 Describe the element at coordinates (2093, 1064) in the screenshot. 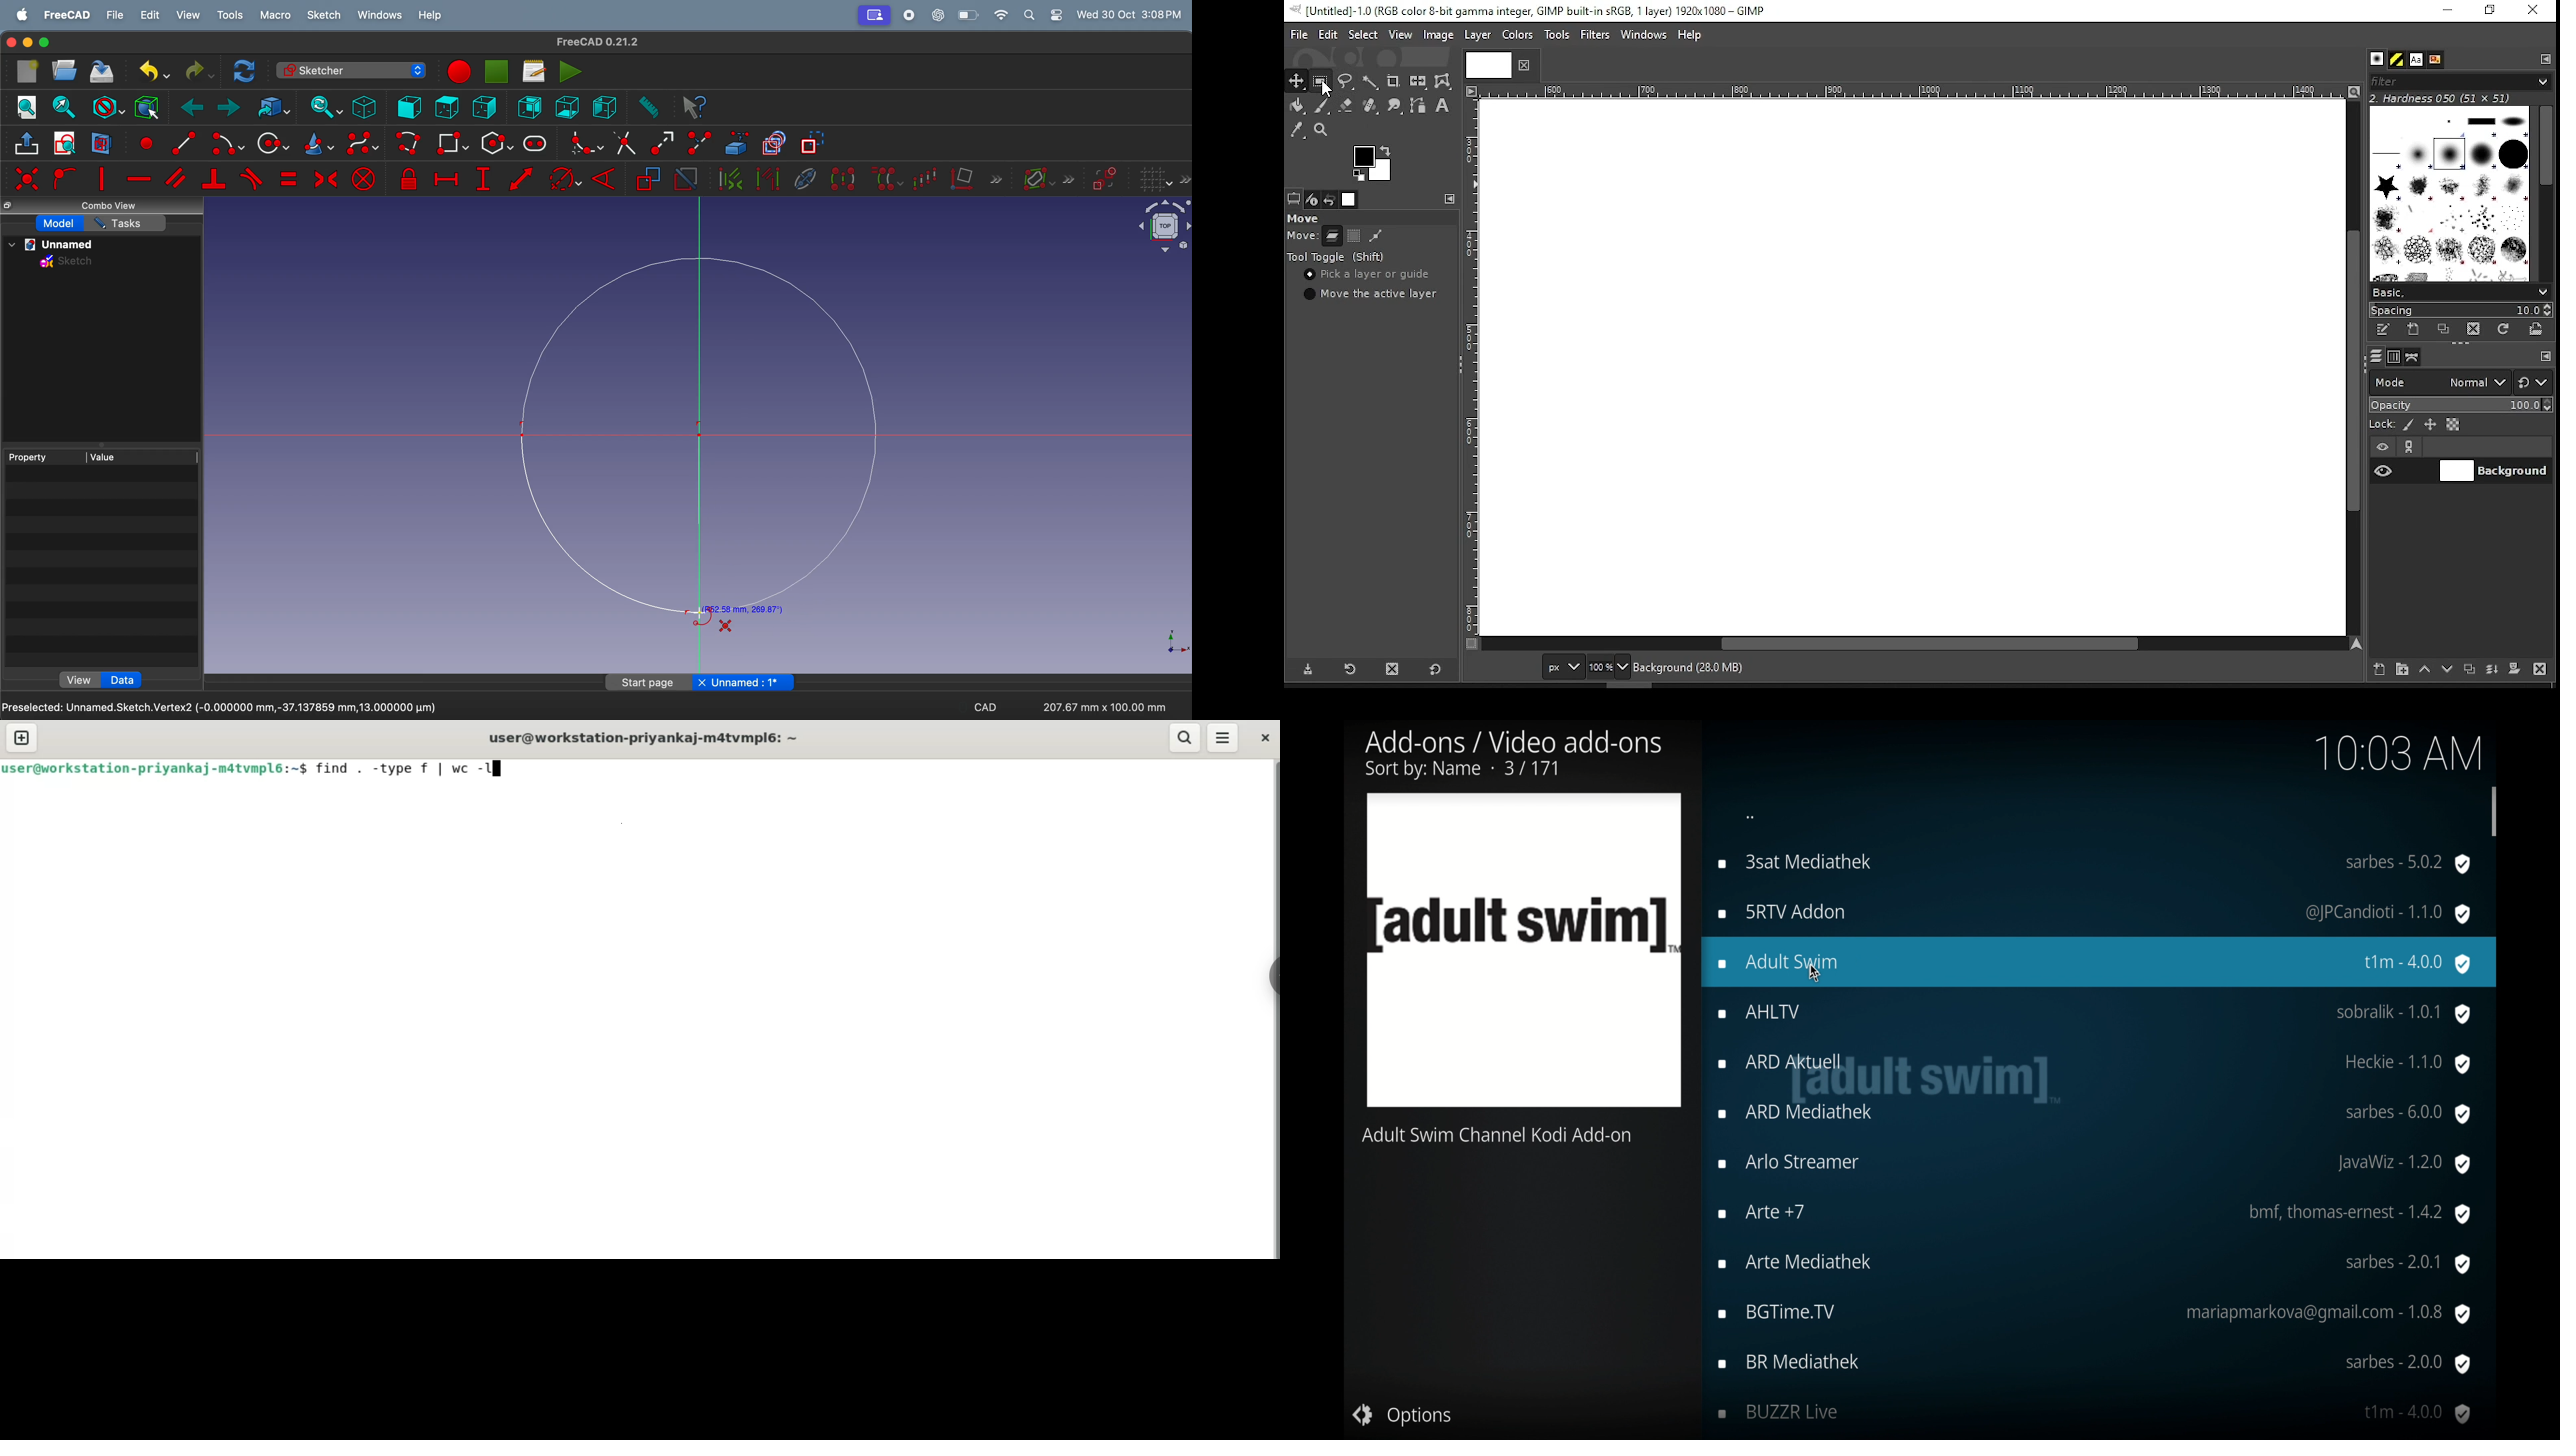

I see `ard` at that location.